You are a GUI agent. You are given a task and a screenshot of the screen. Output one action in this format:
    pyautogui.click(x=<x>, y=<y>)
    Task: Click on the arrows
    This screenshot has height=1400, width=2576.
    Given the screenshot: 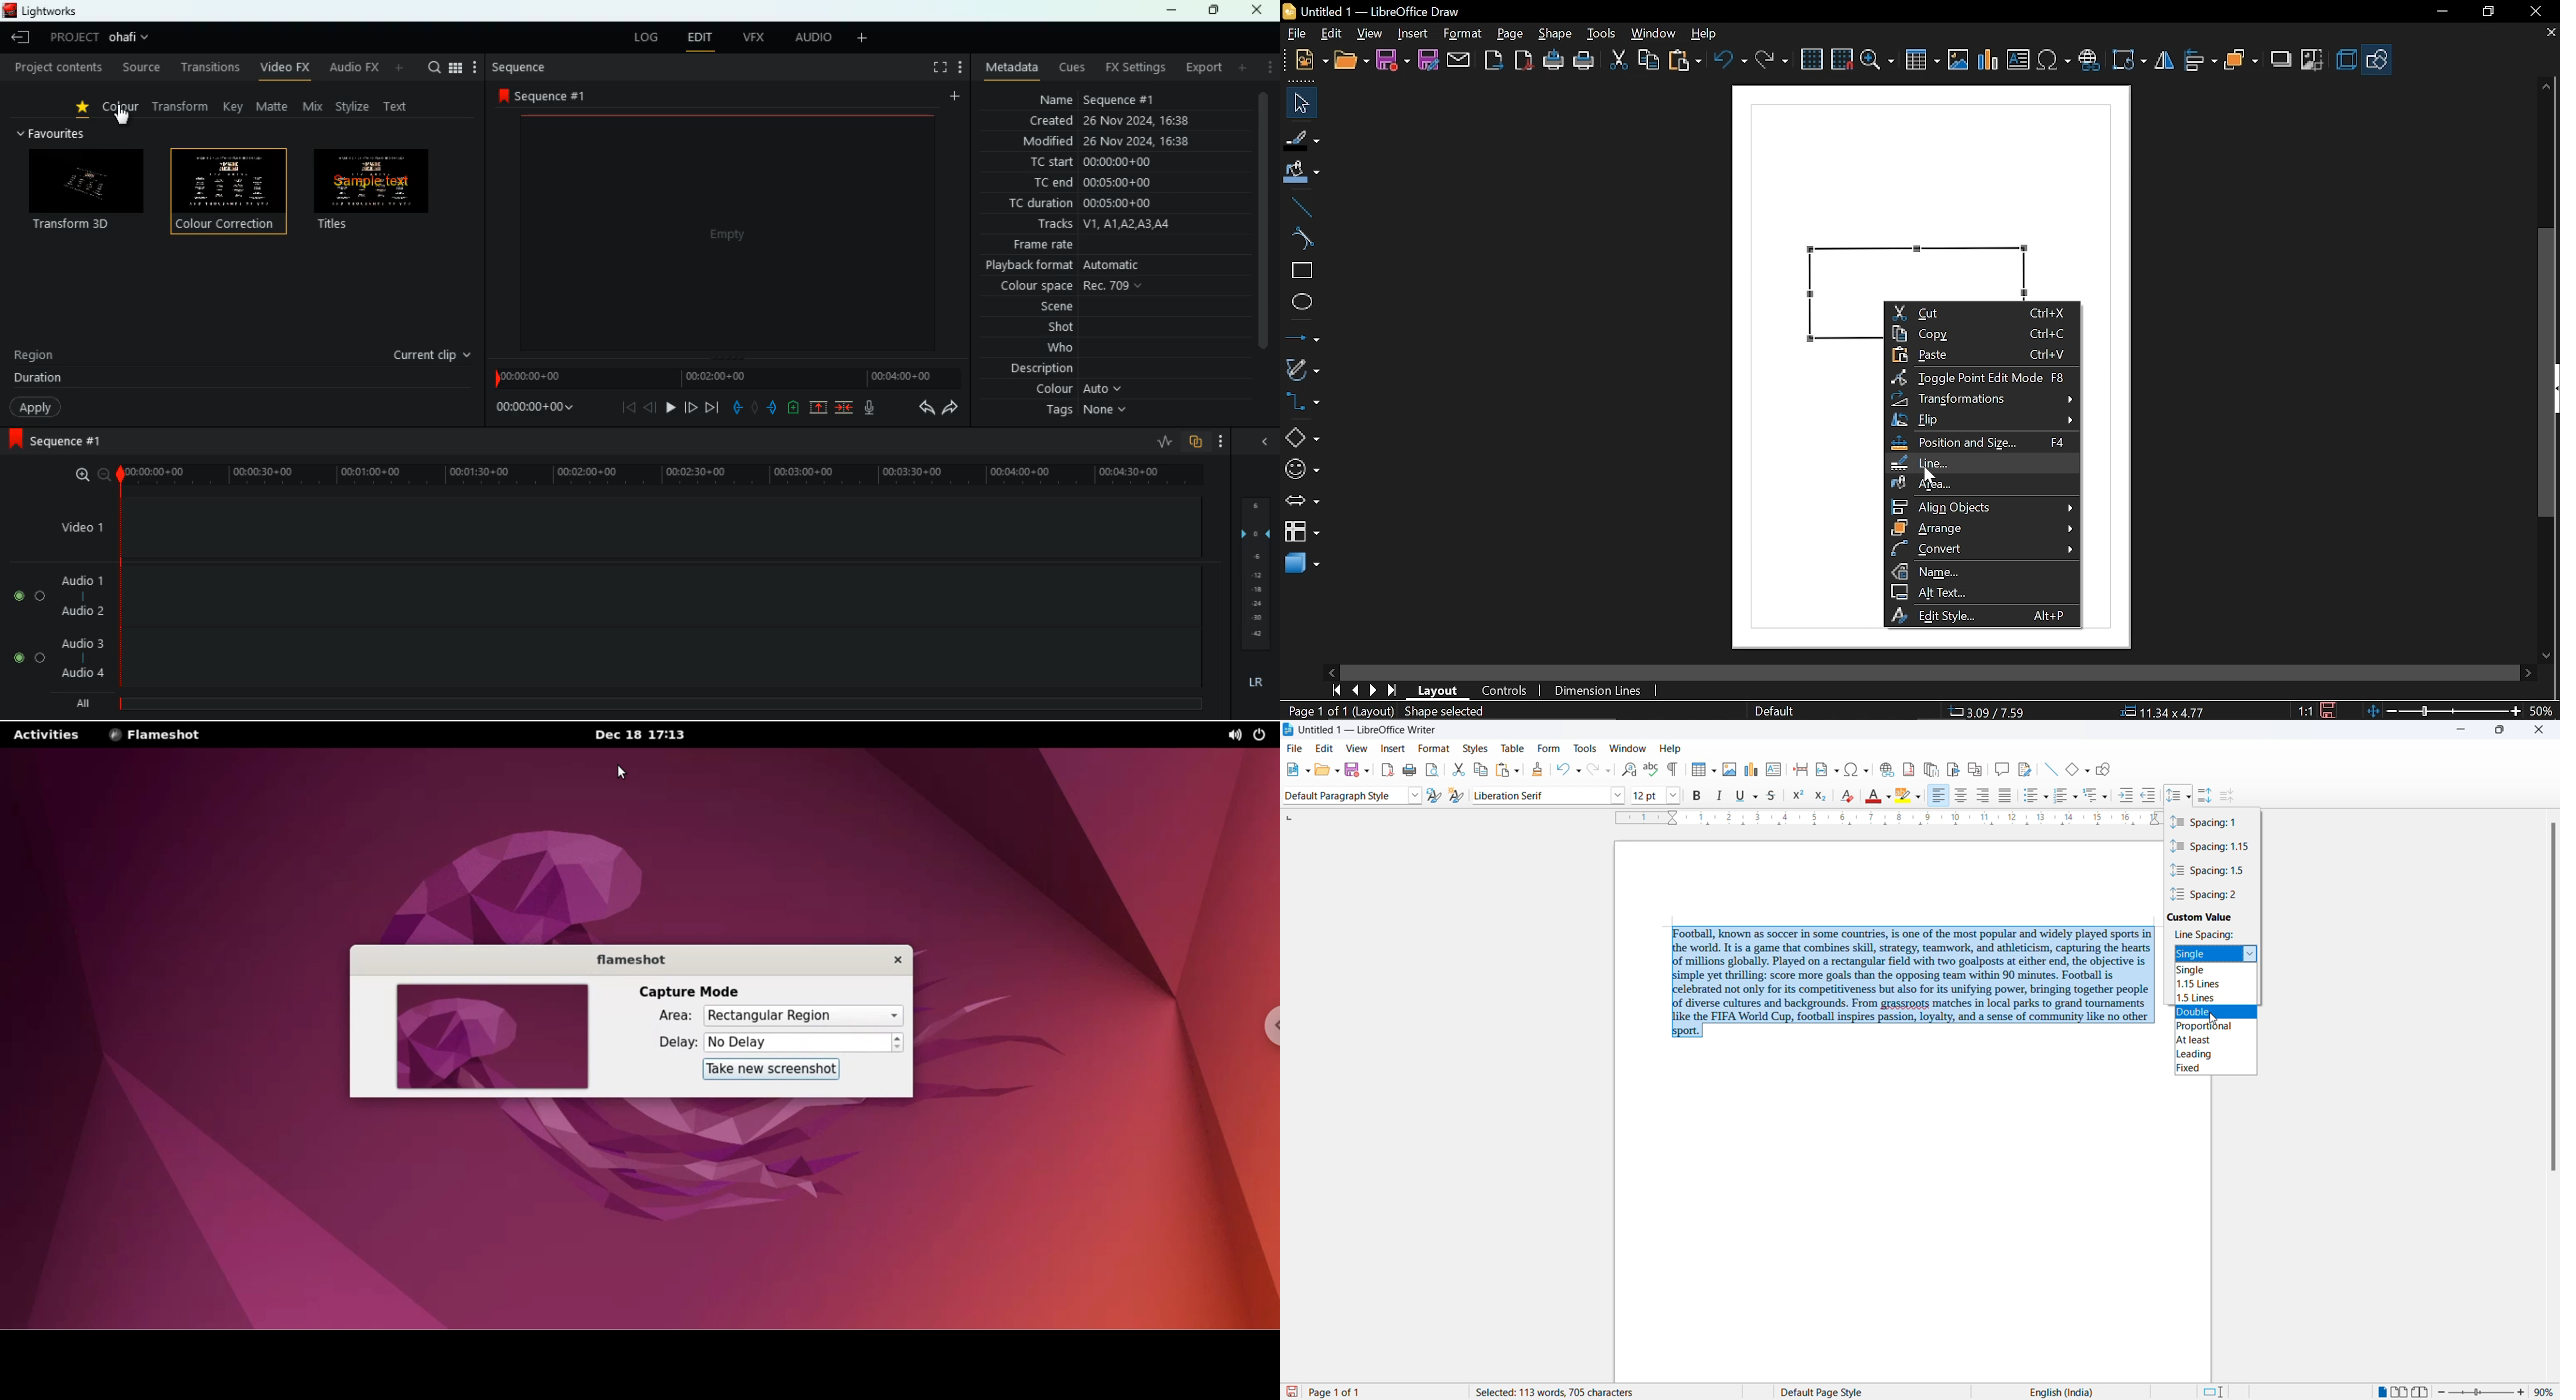 What is the action you would take?
    pyautogui.click(x=1302, y=501)
    